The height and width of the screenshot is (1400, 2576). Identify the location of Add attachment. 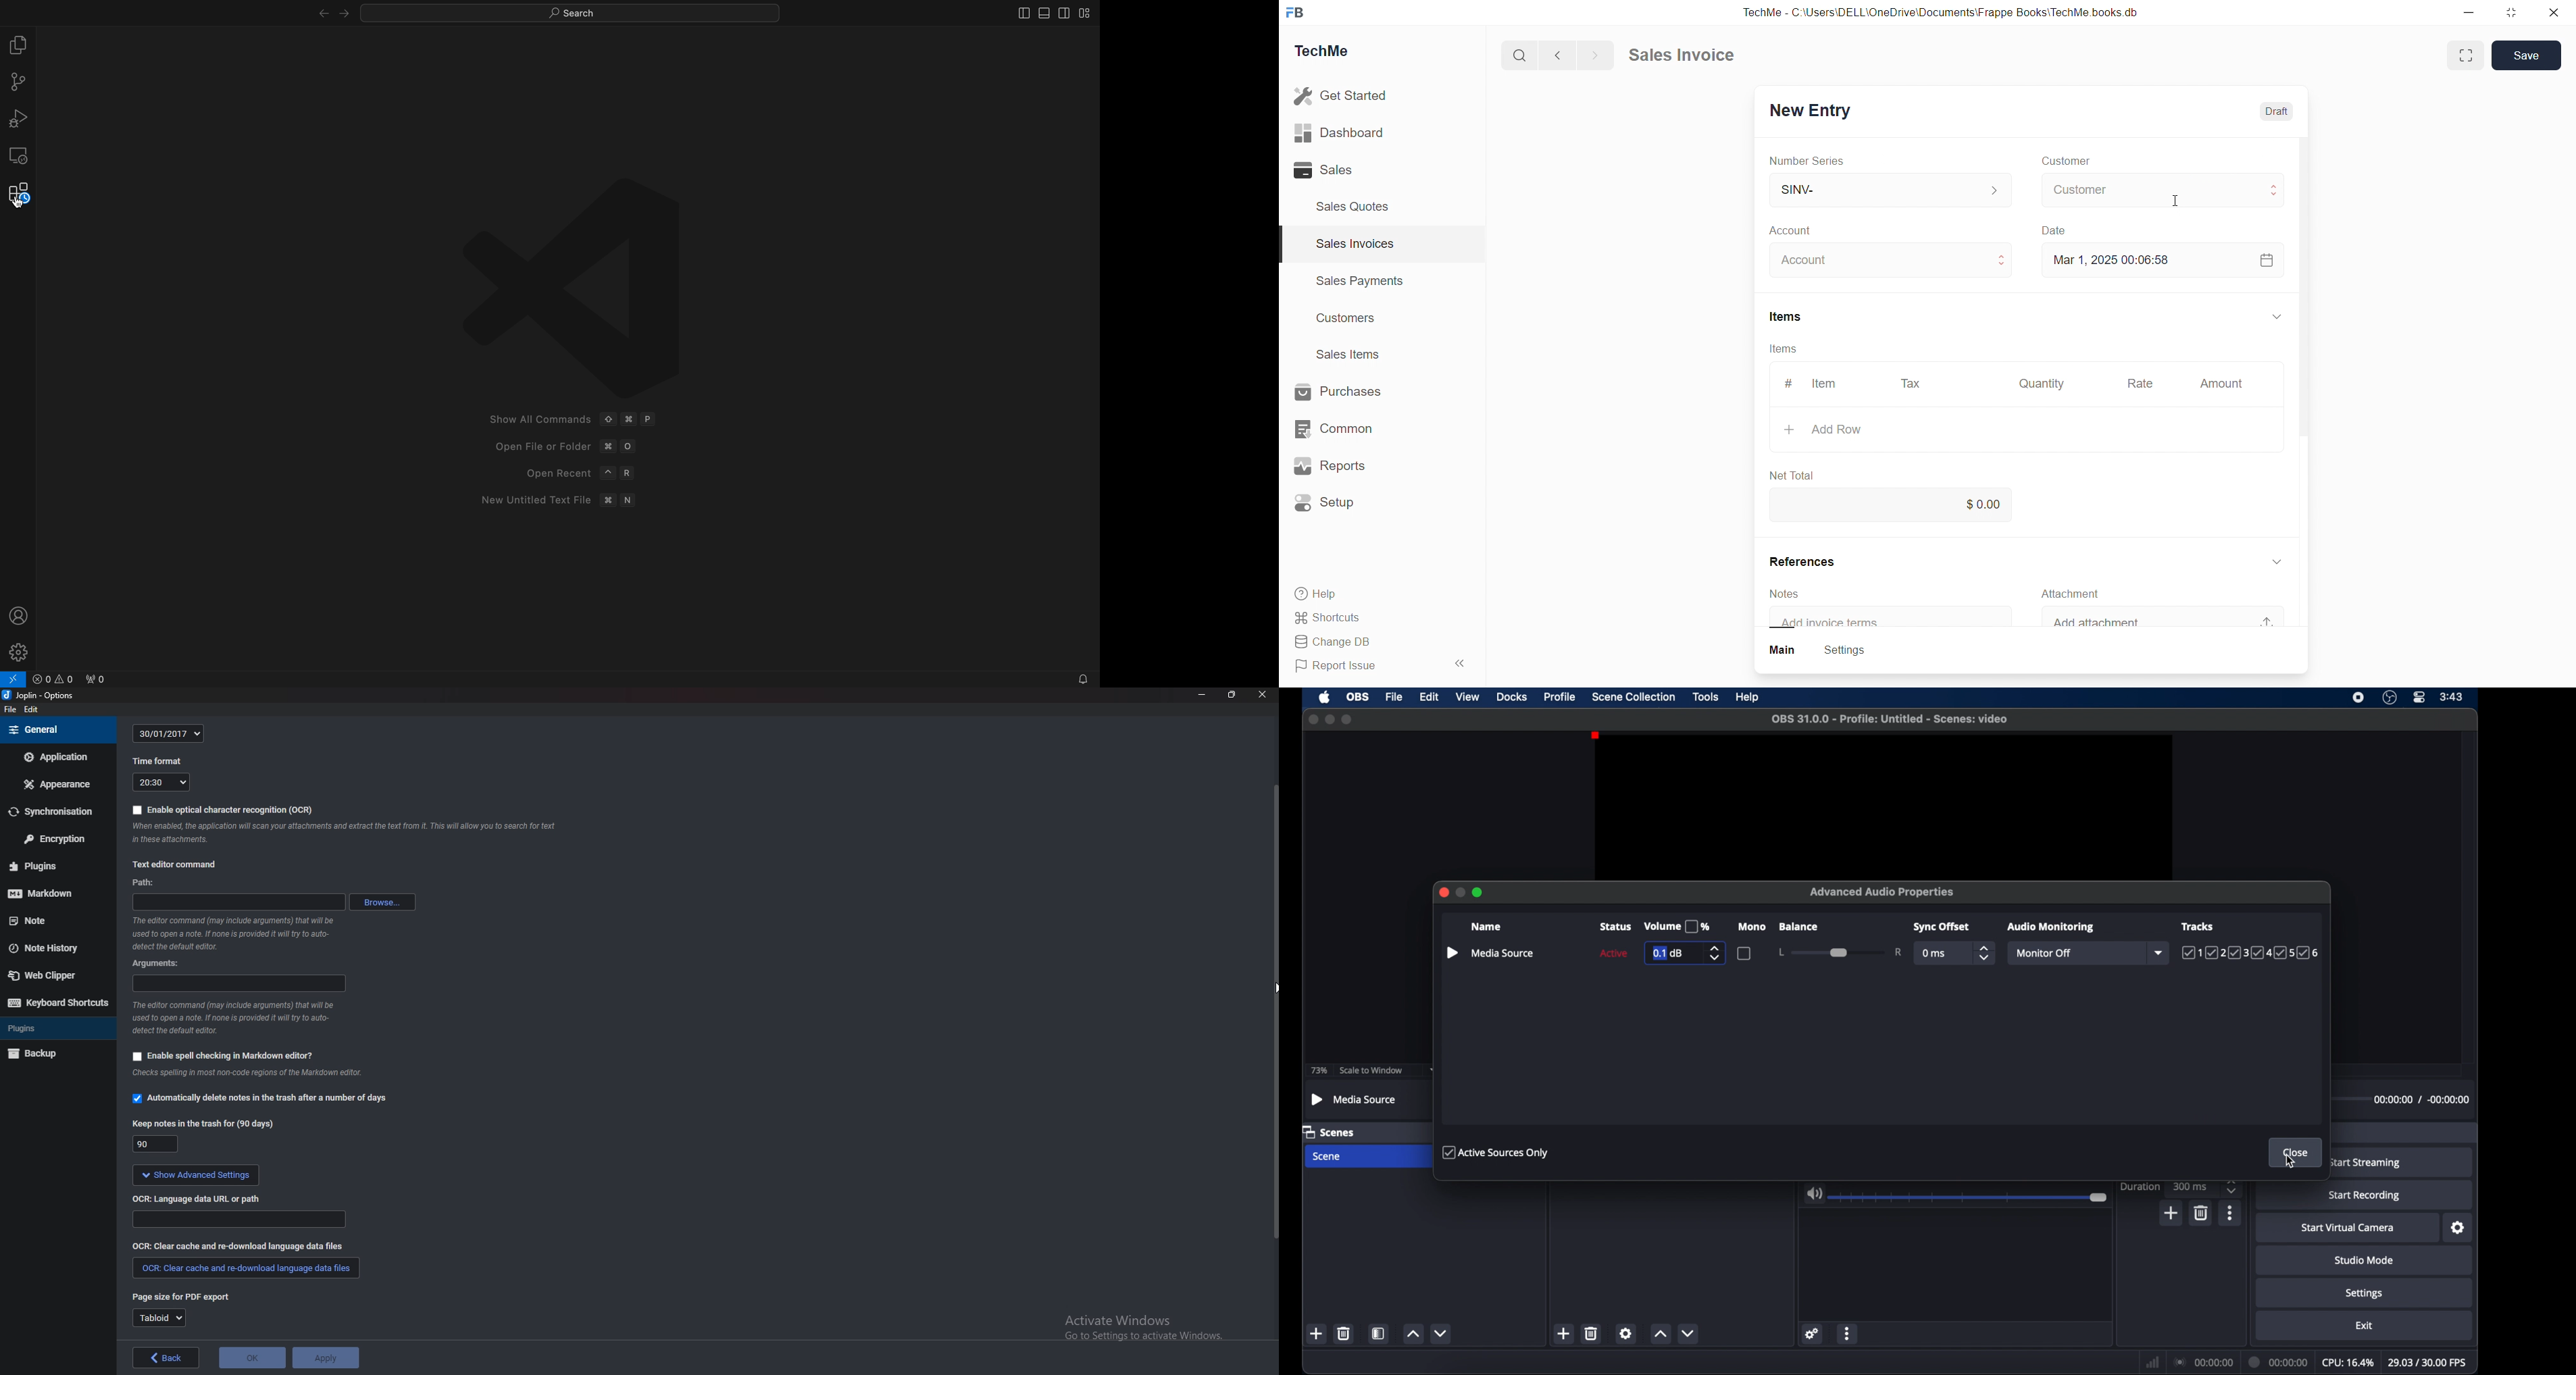
(2117, 622).